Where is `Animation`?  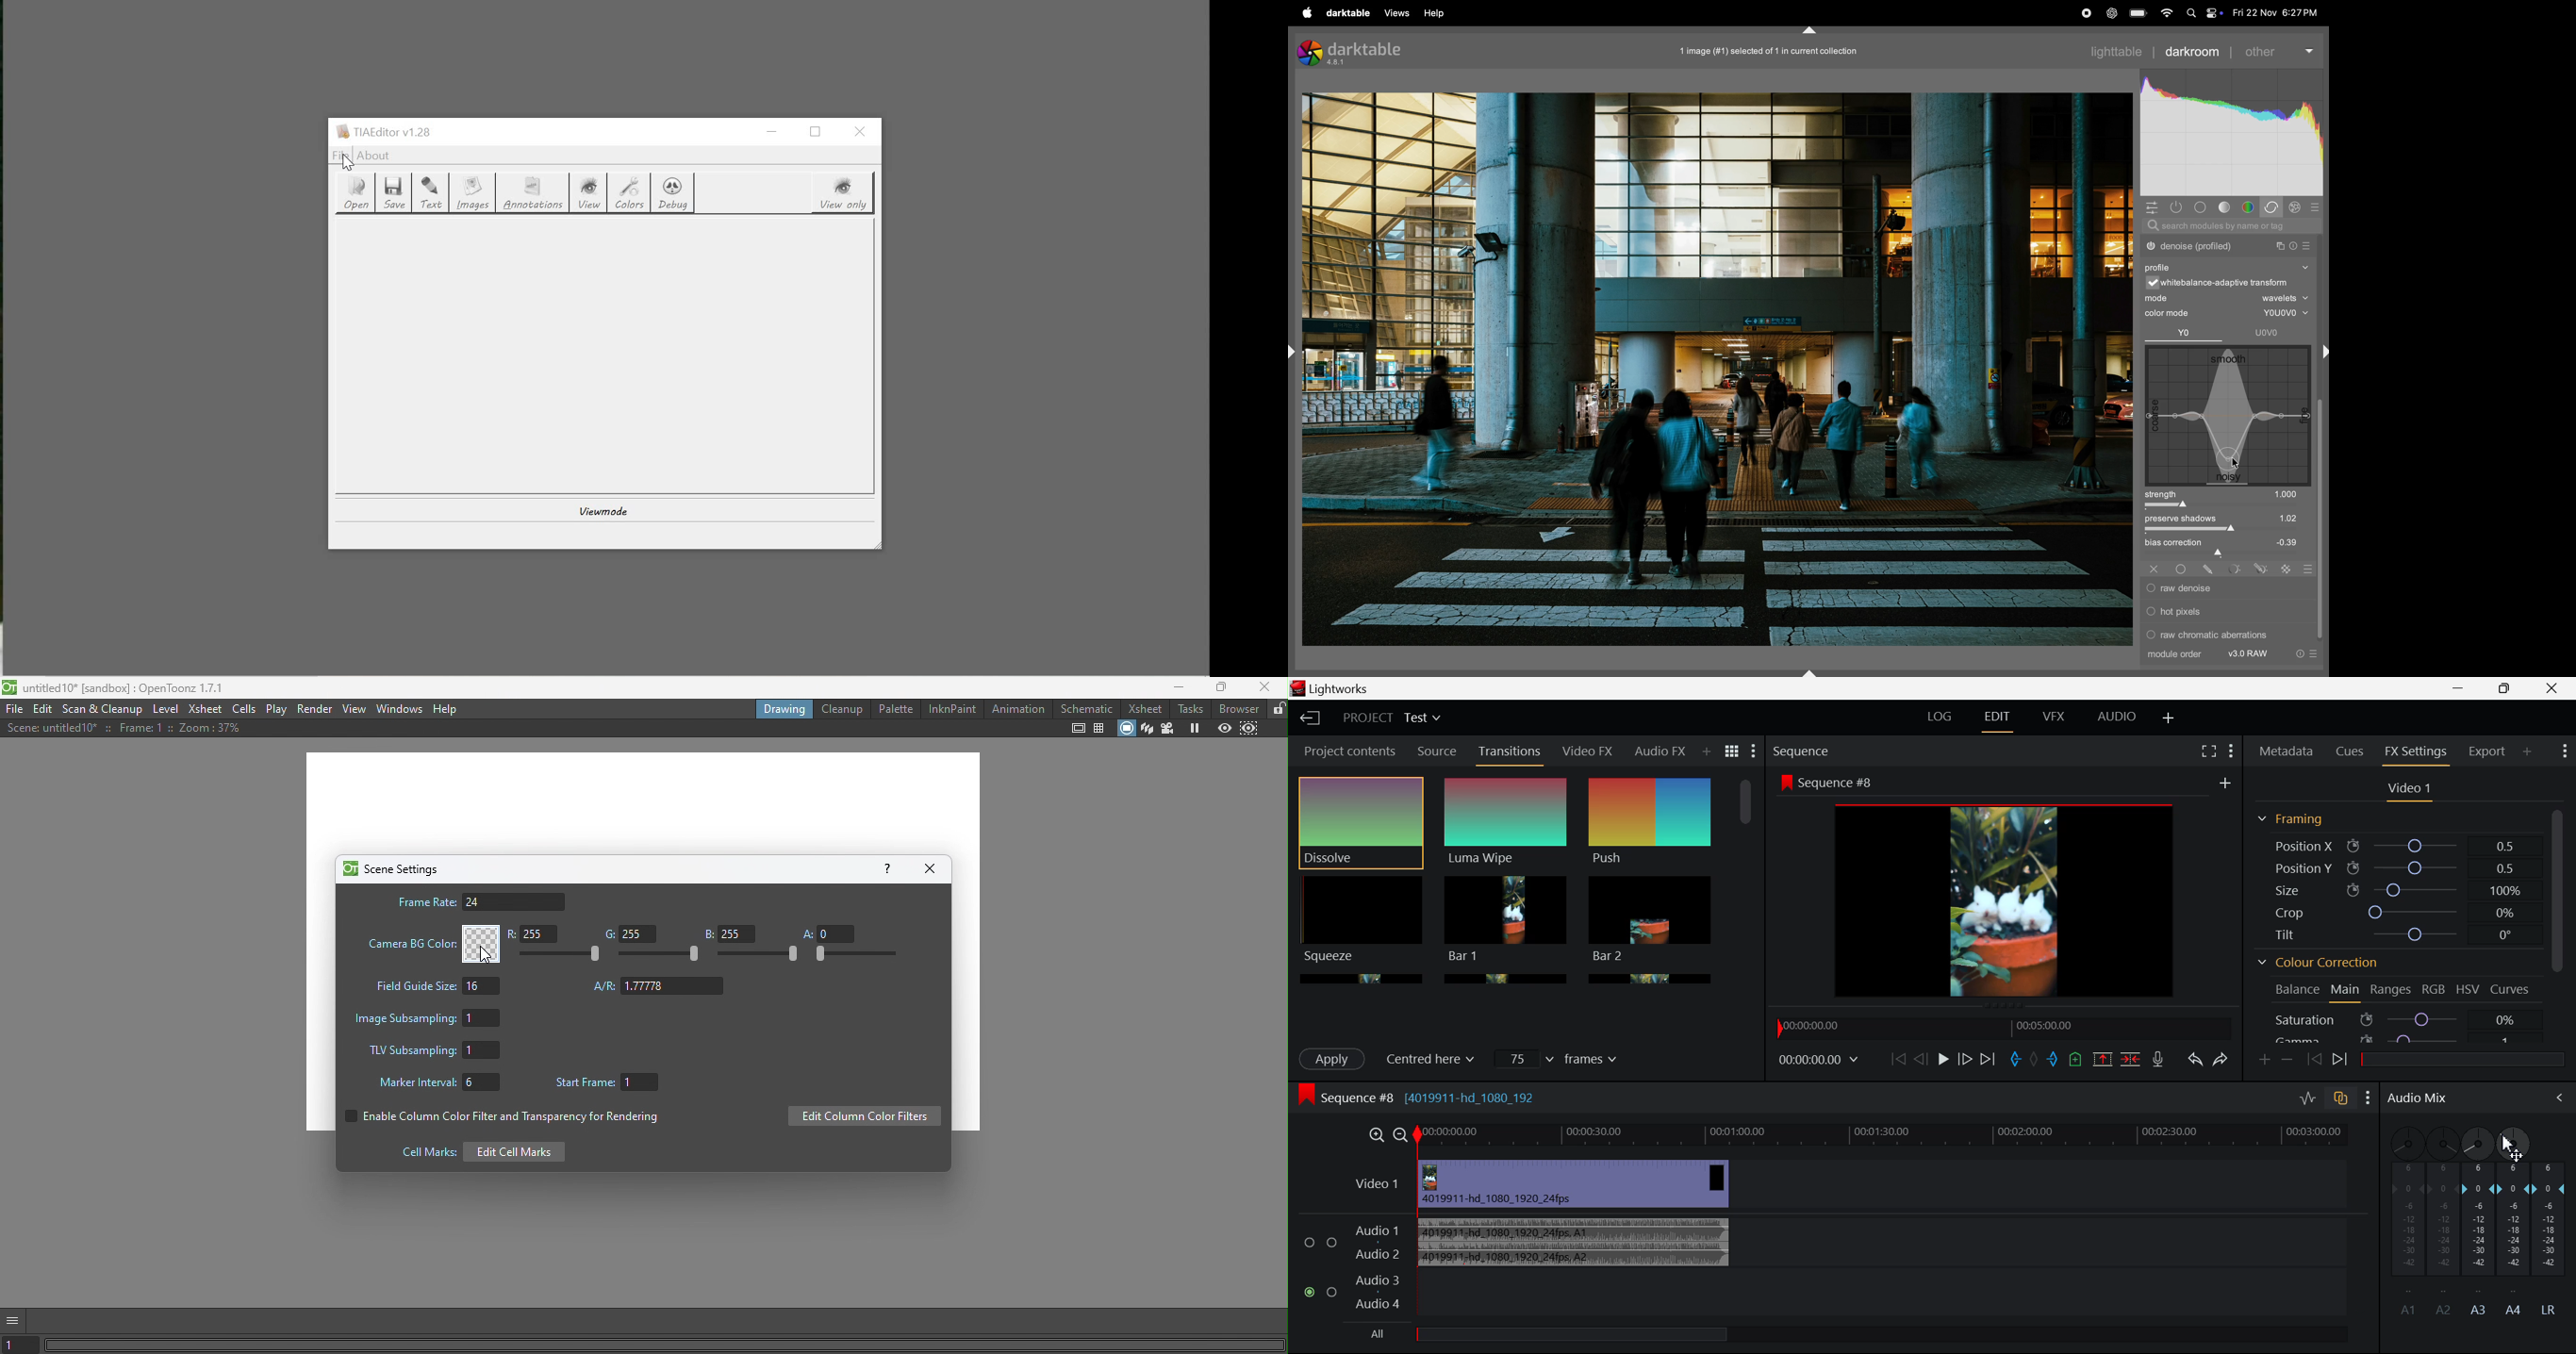
Animation is located at coordinates (1017, 709).